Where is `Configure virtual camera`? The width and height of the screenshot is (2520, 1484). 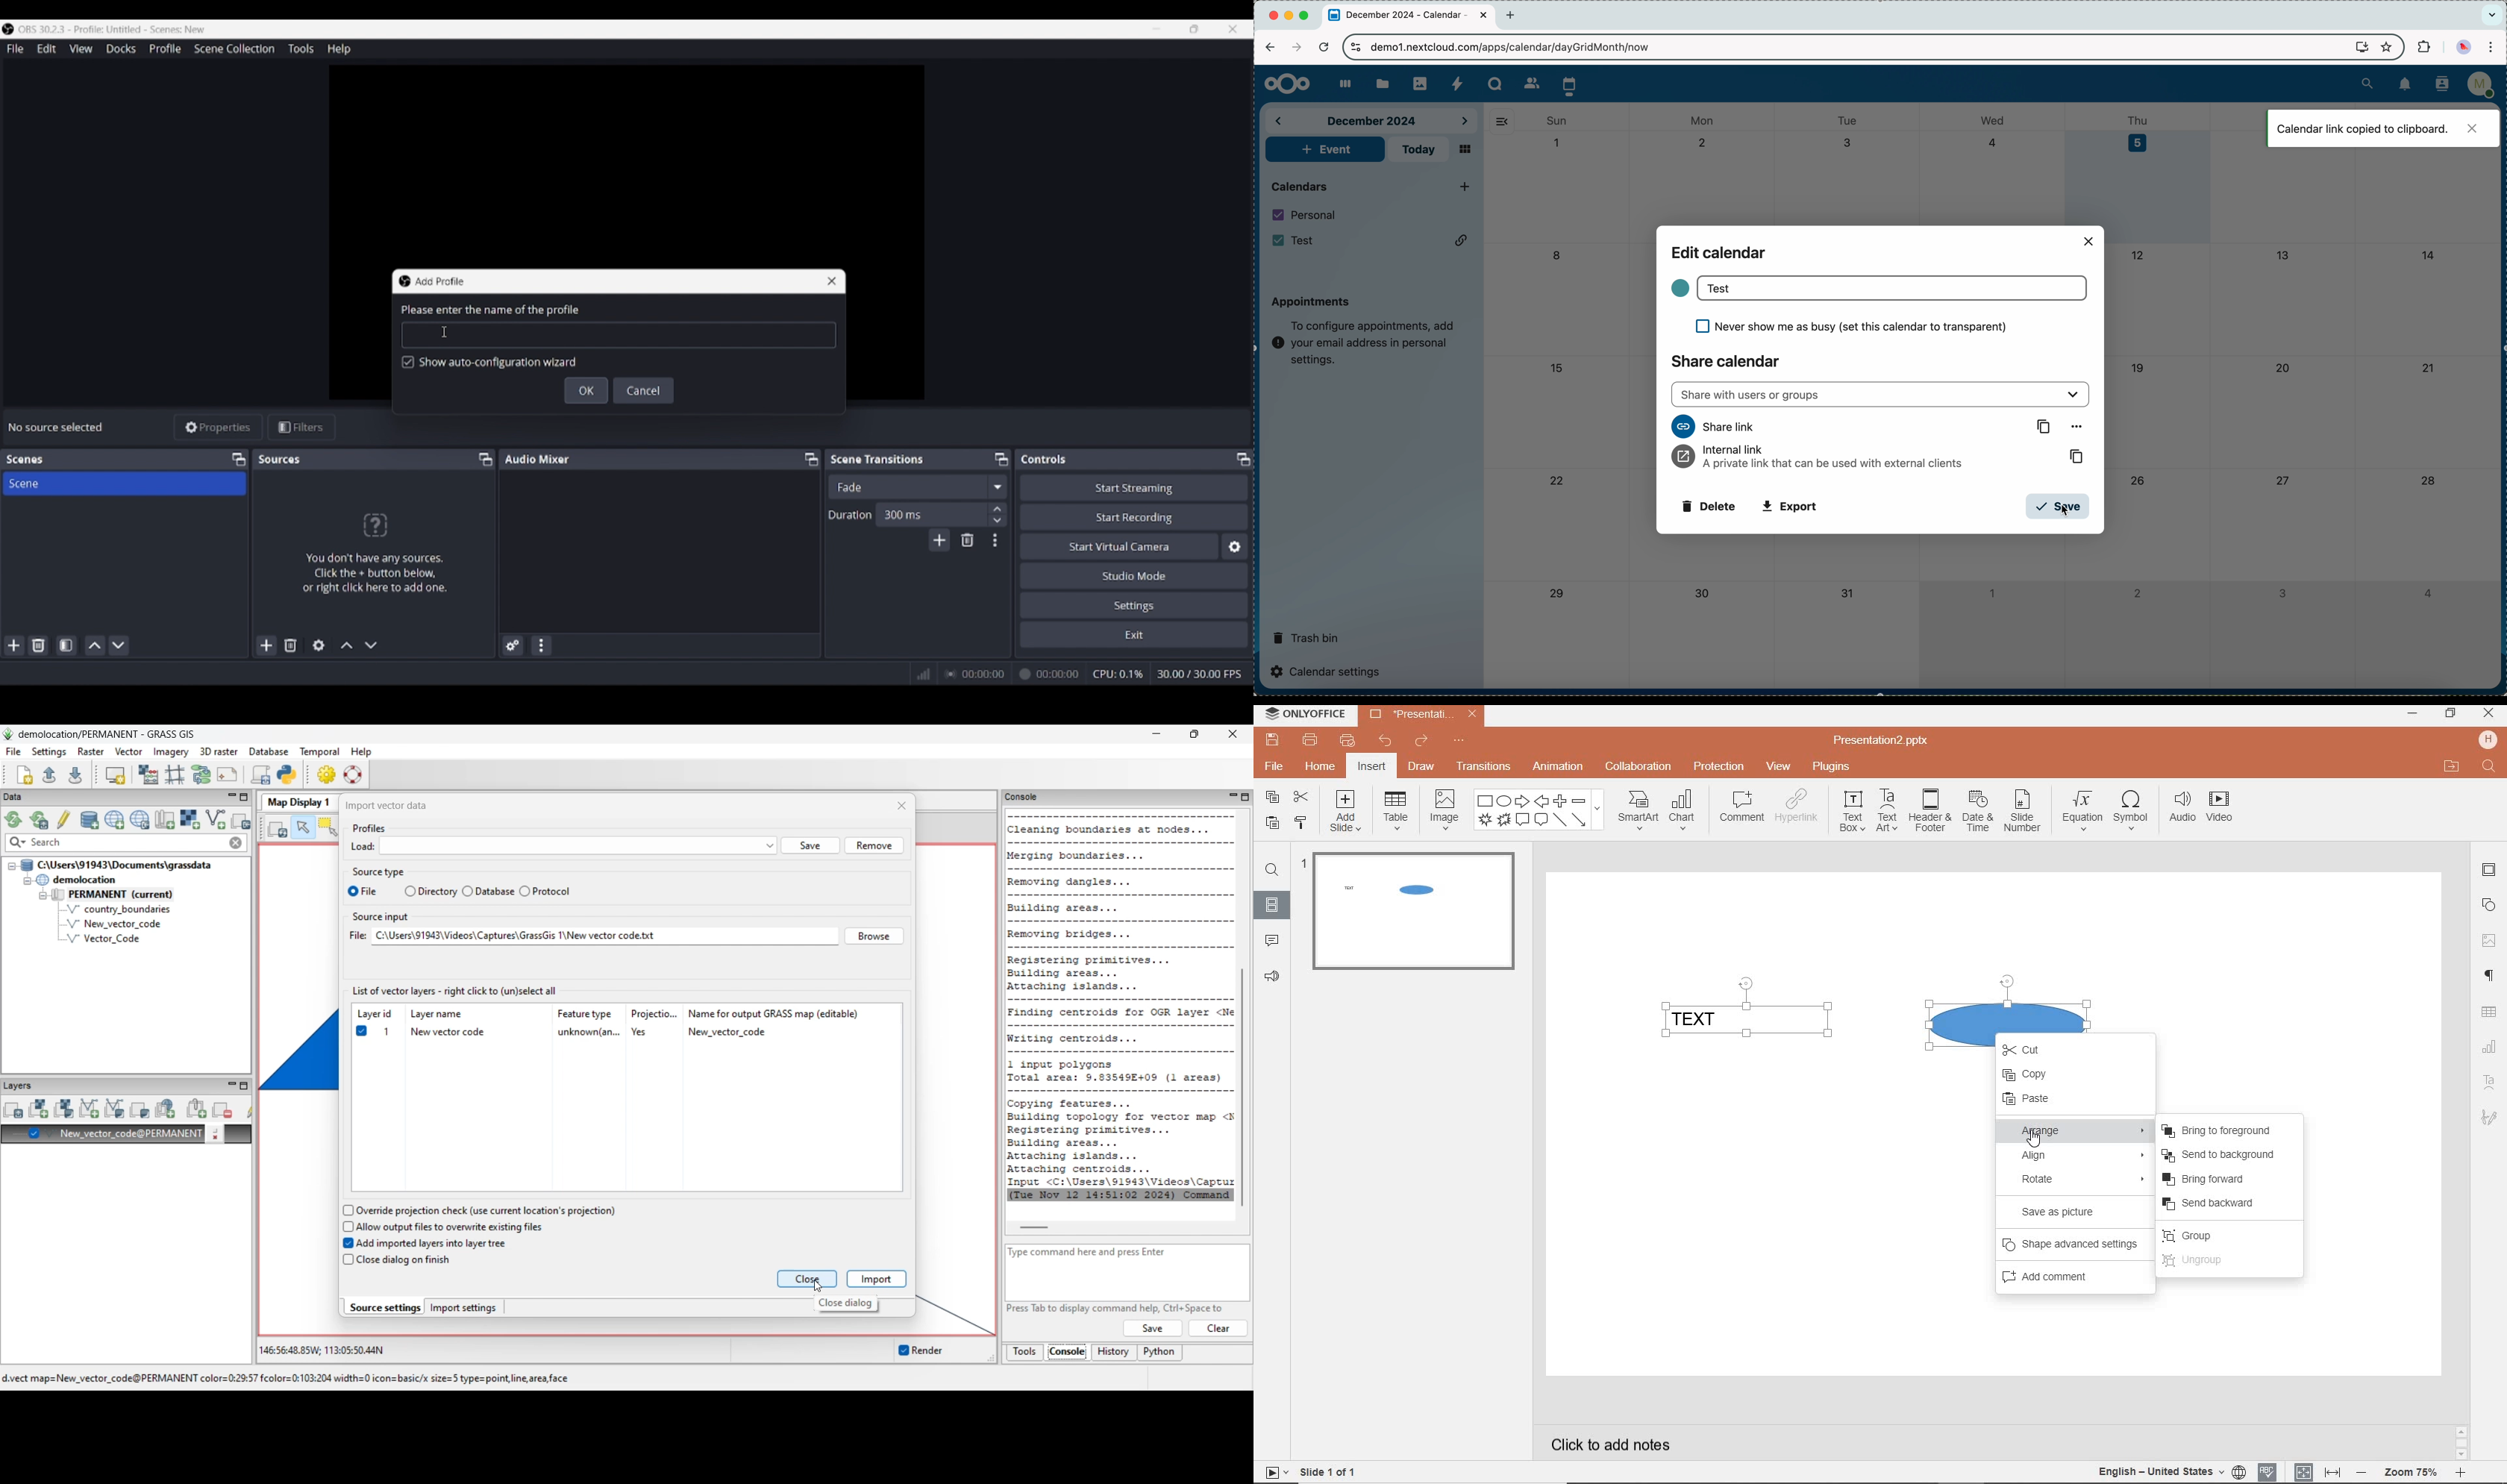
Configure virtual camera is located at coordinates (1235, 546).